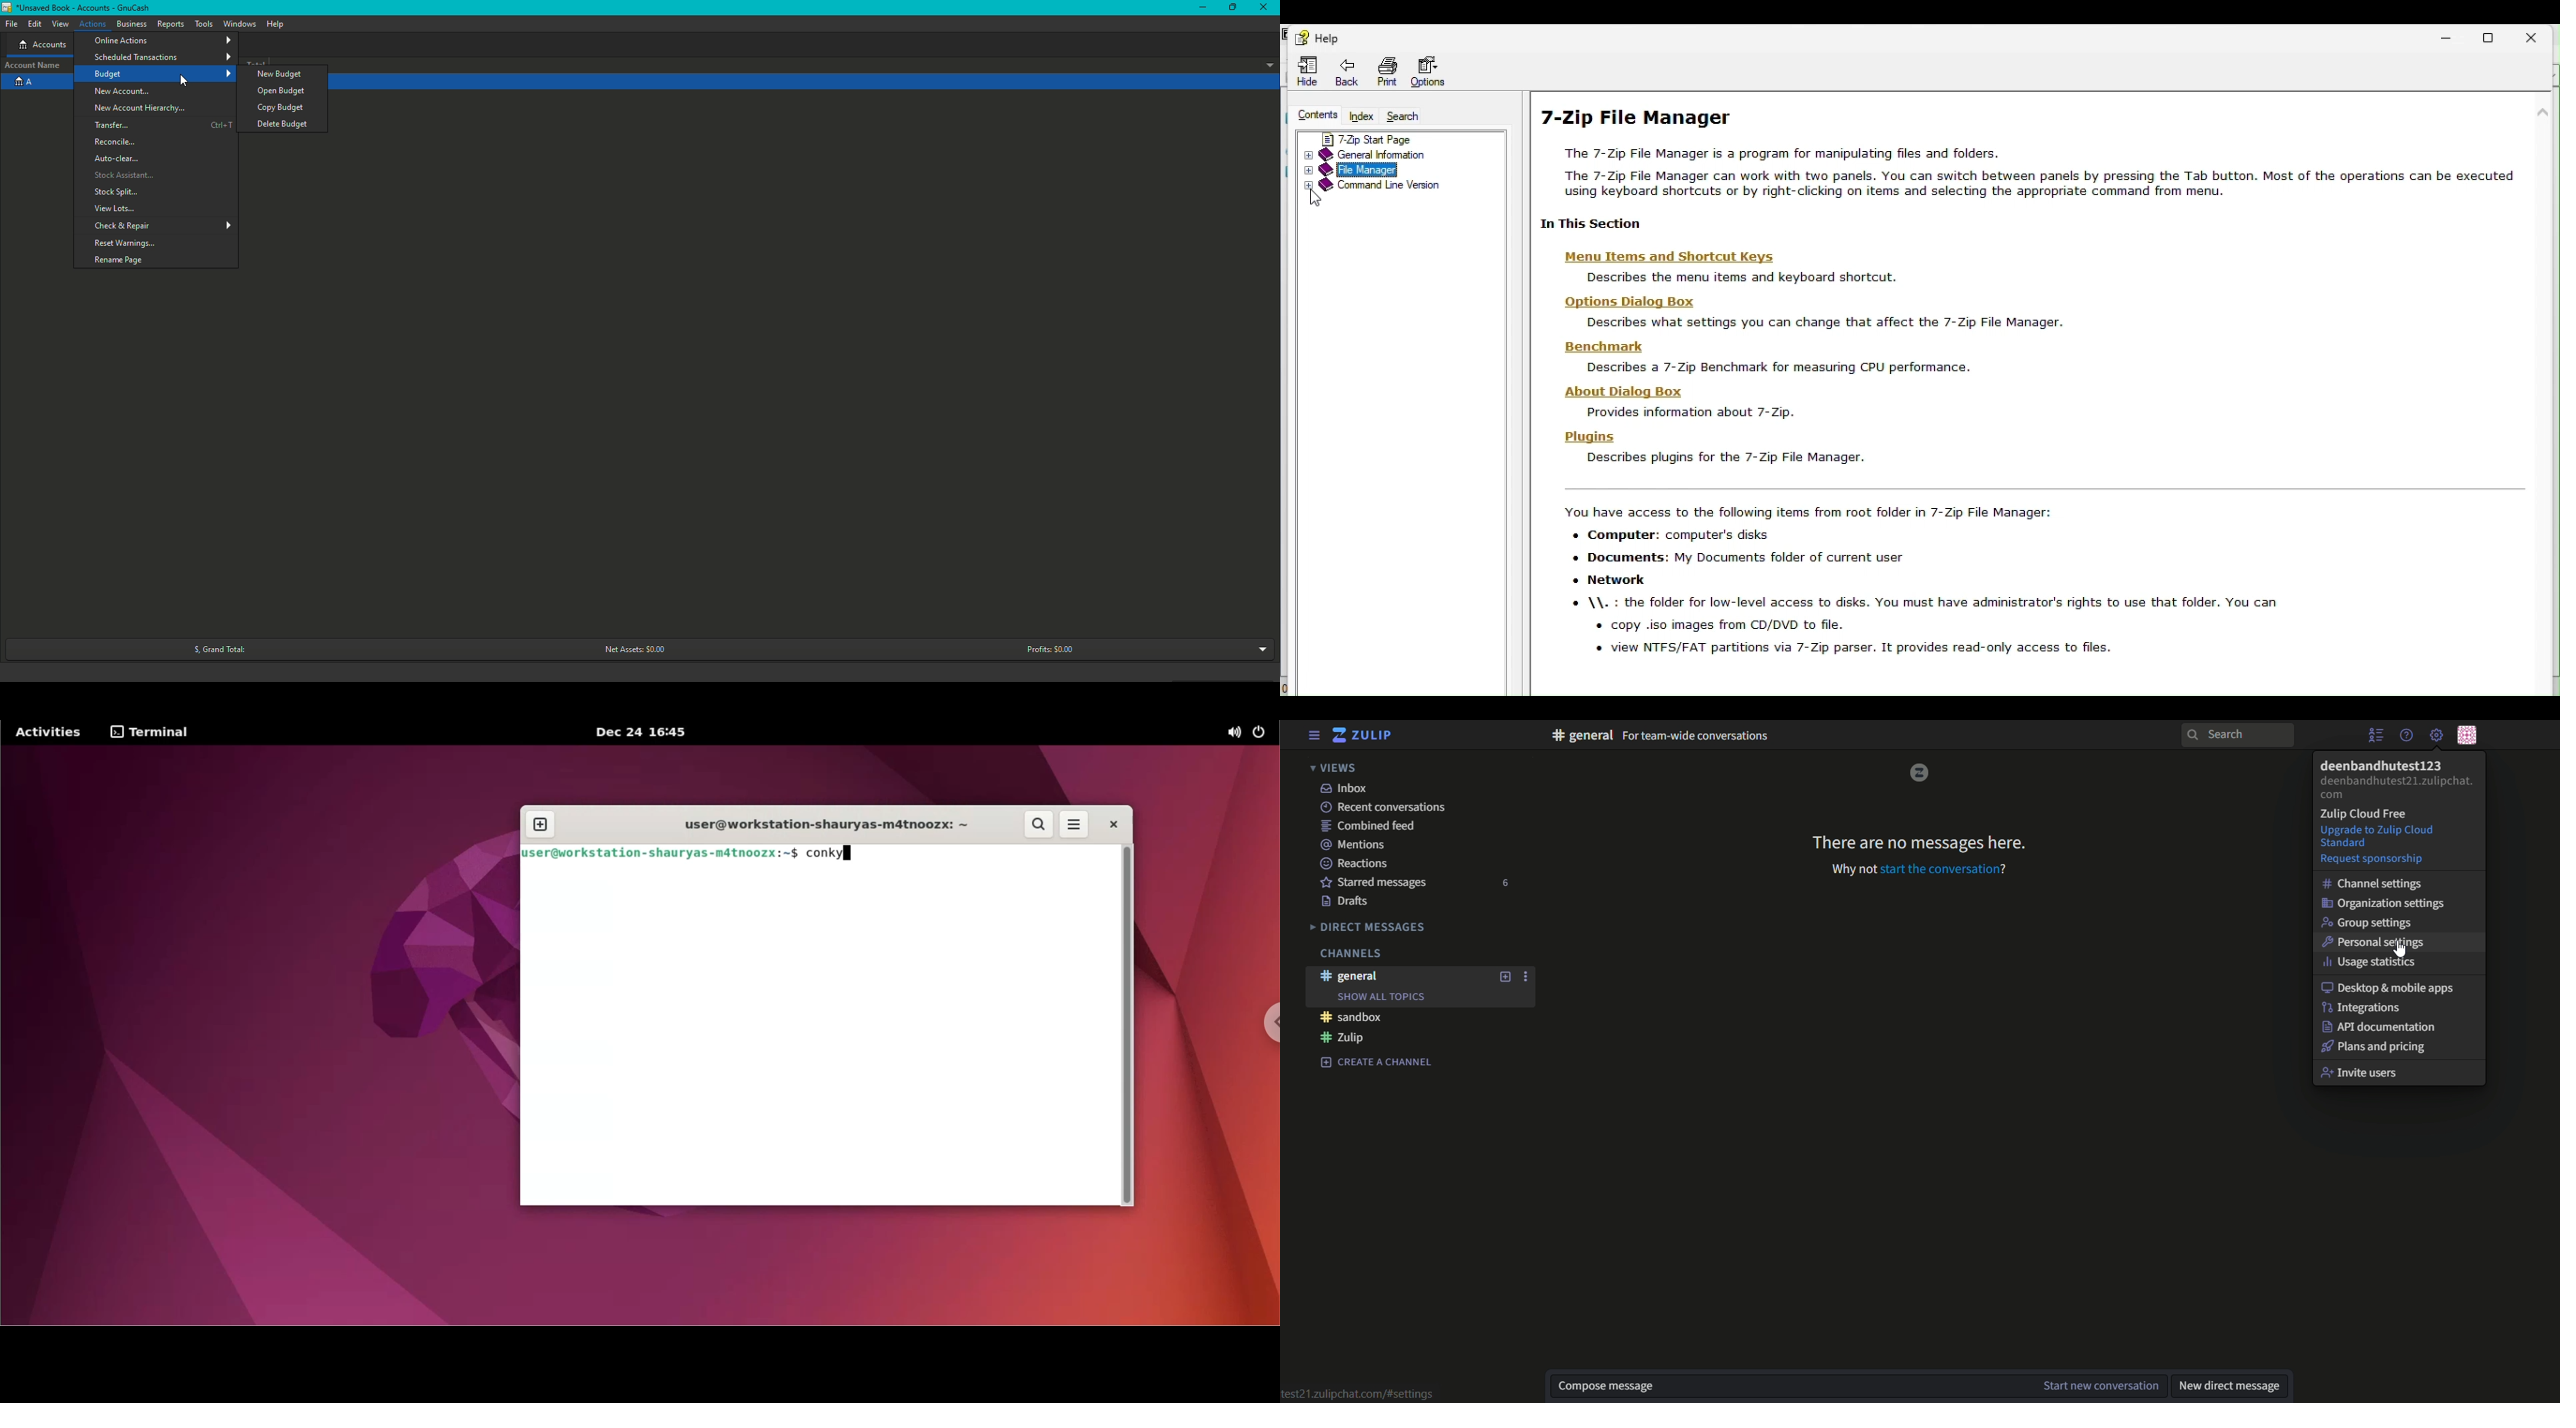 The height and width of the screenshot is (1428, 2576). Describe the element at coordinates (1231, 8) in the screenshot. I see `Restore` at that location.